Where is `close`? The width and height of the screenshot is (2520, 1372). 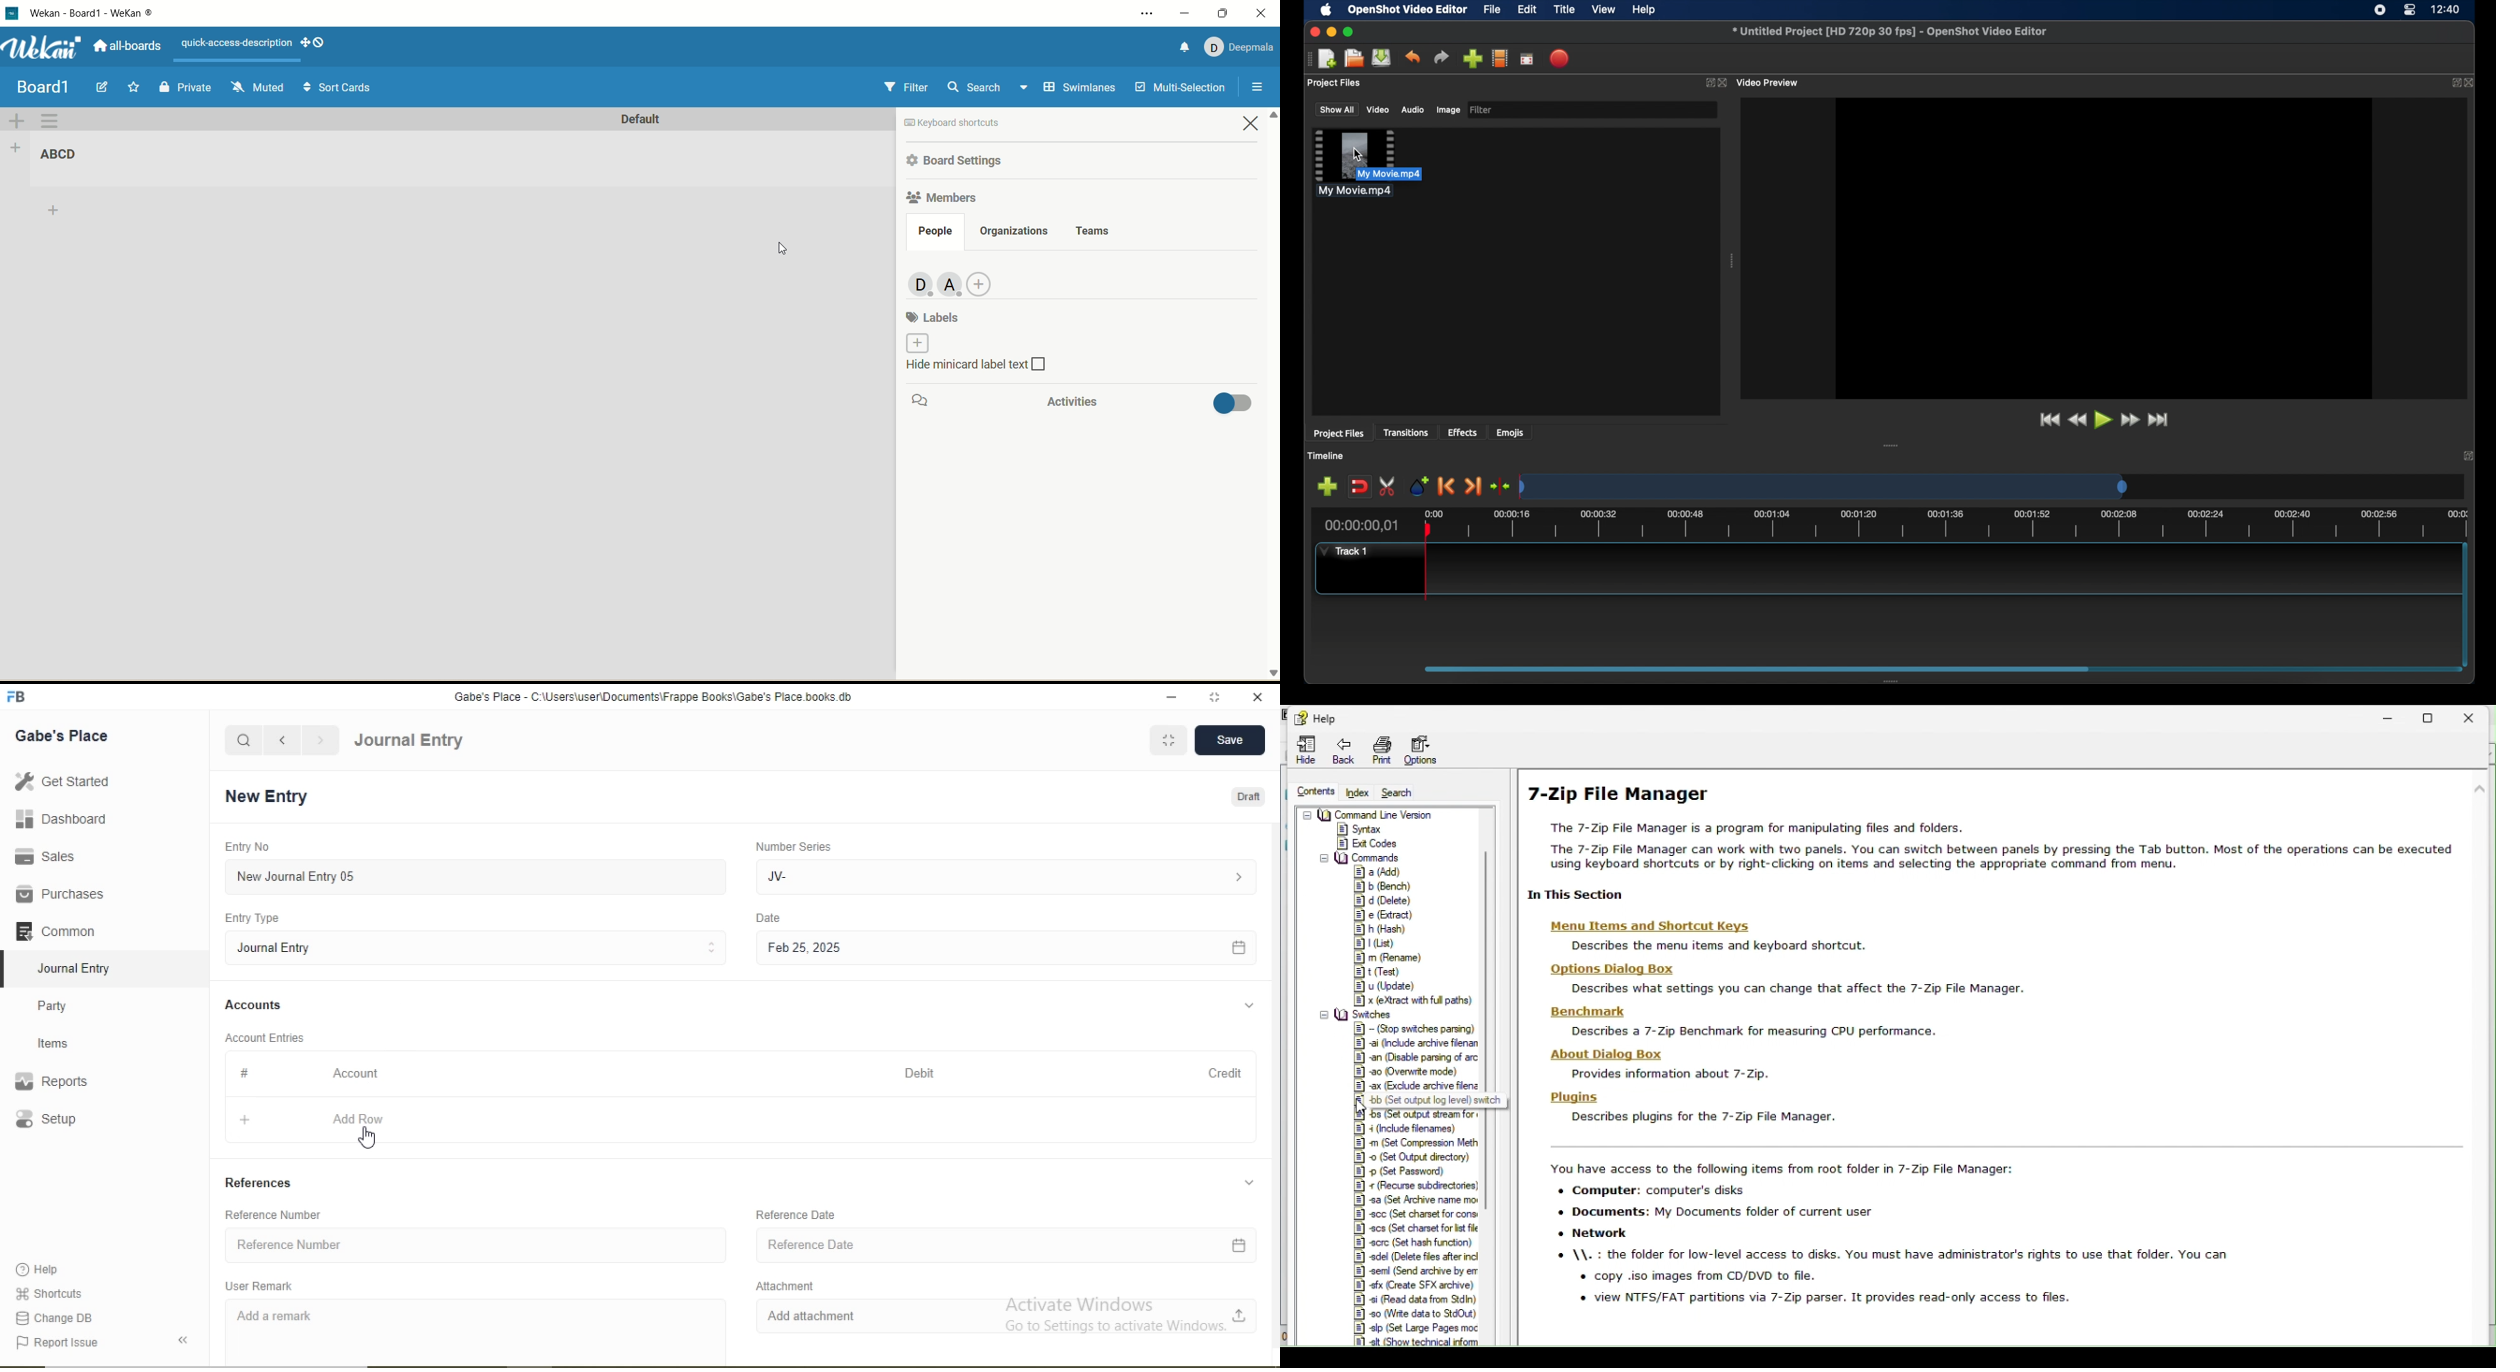
close is located at coordinates (1253, 125).